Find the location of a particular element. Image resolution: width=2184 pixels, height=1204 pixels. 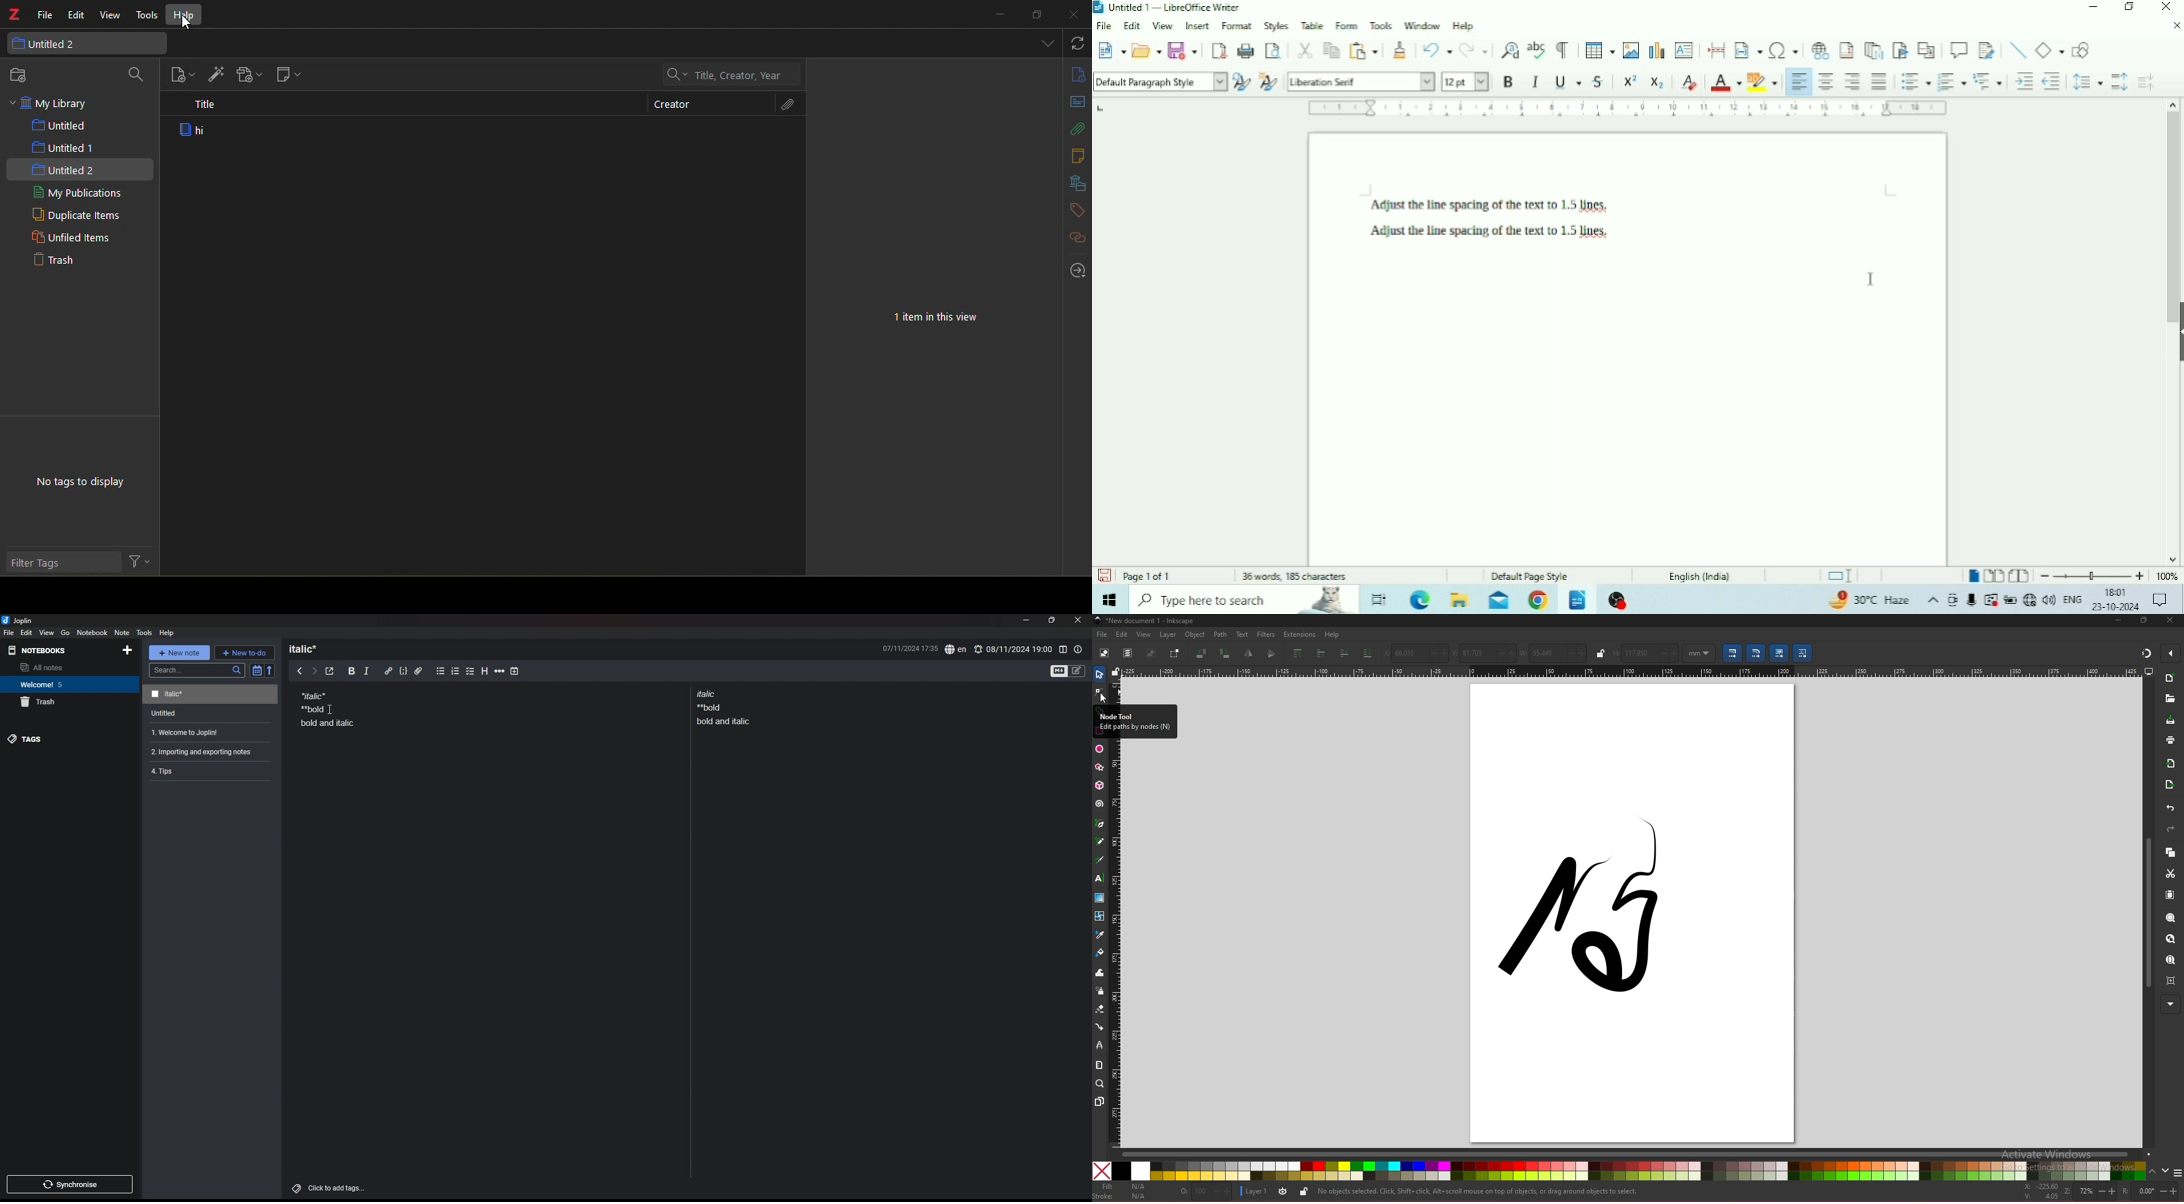

next is located at coordinates (315, 671).